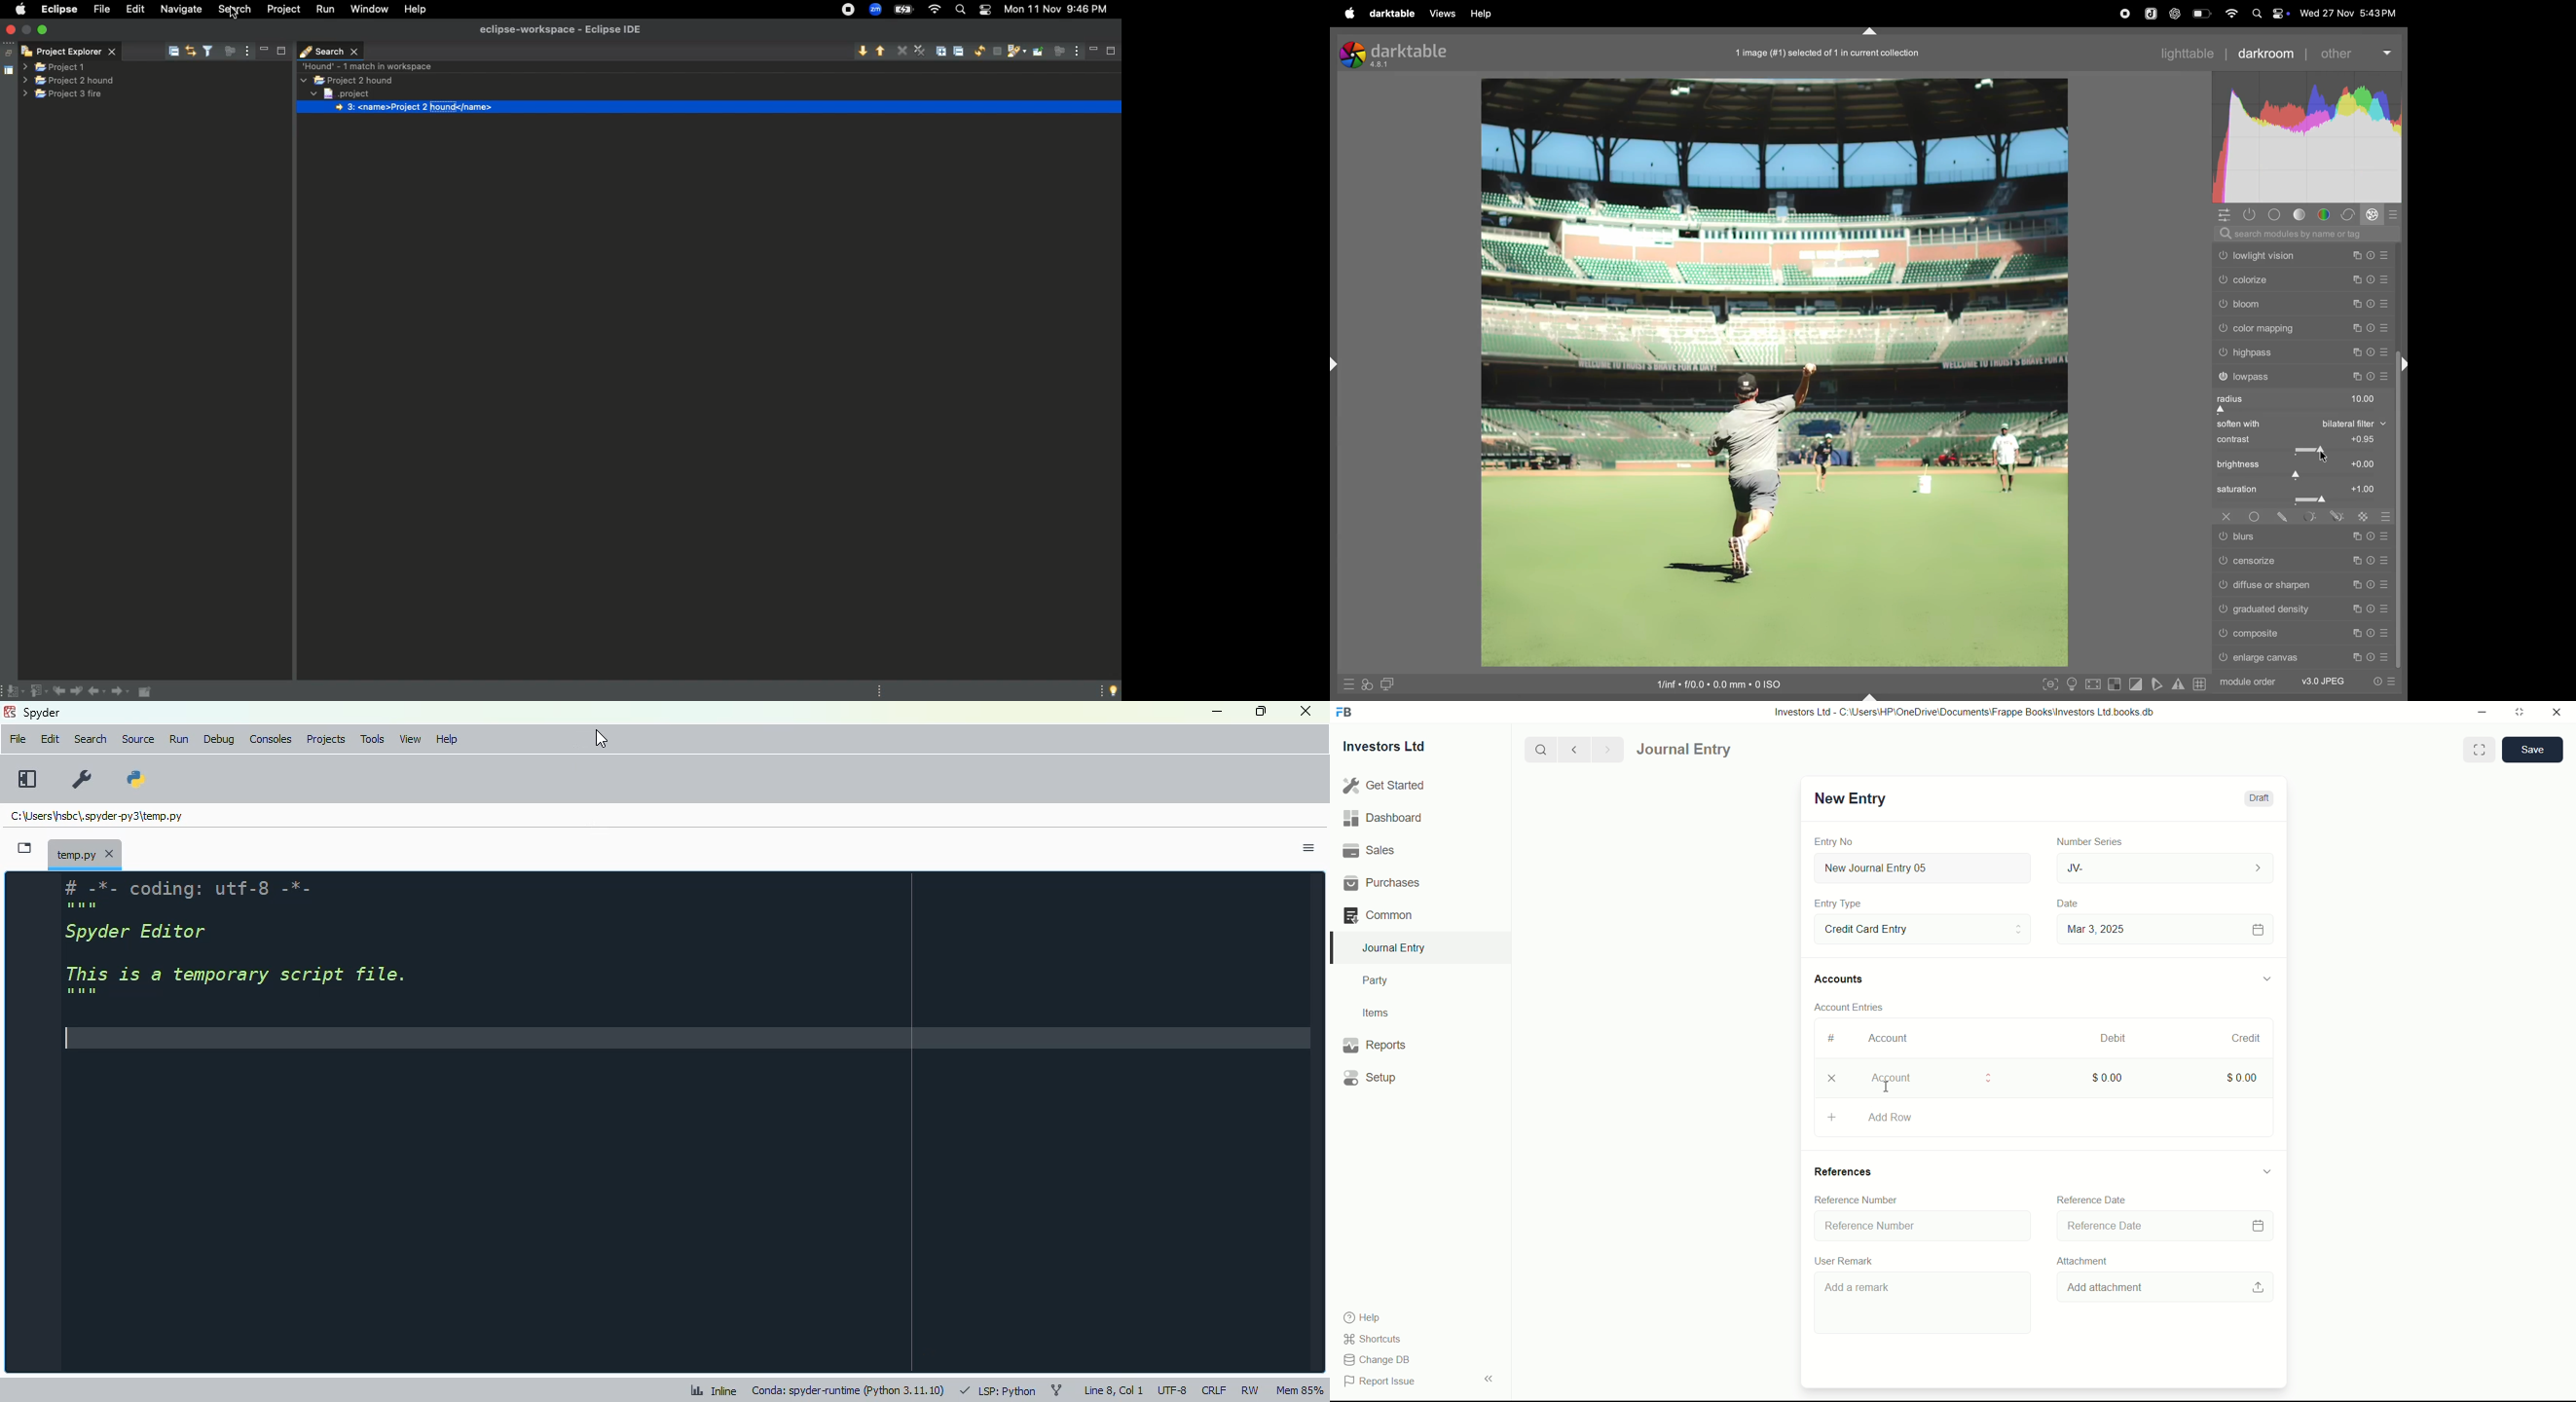 The width and height of the screenshot is (2576, 1428). I want to click on Add attachment, so click(2168, 1286).